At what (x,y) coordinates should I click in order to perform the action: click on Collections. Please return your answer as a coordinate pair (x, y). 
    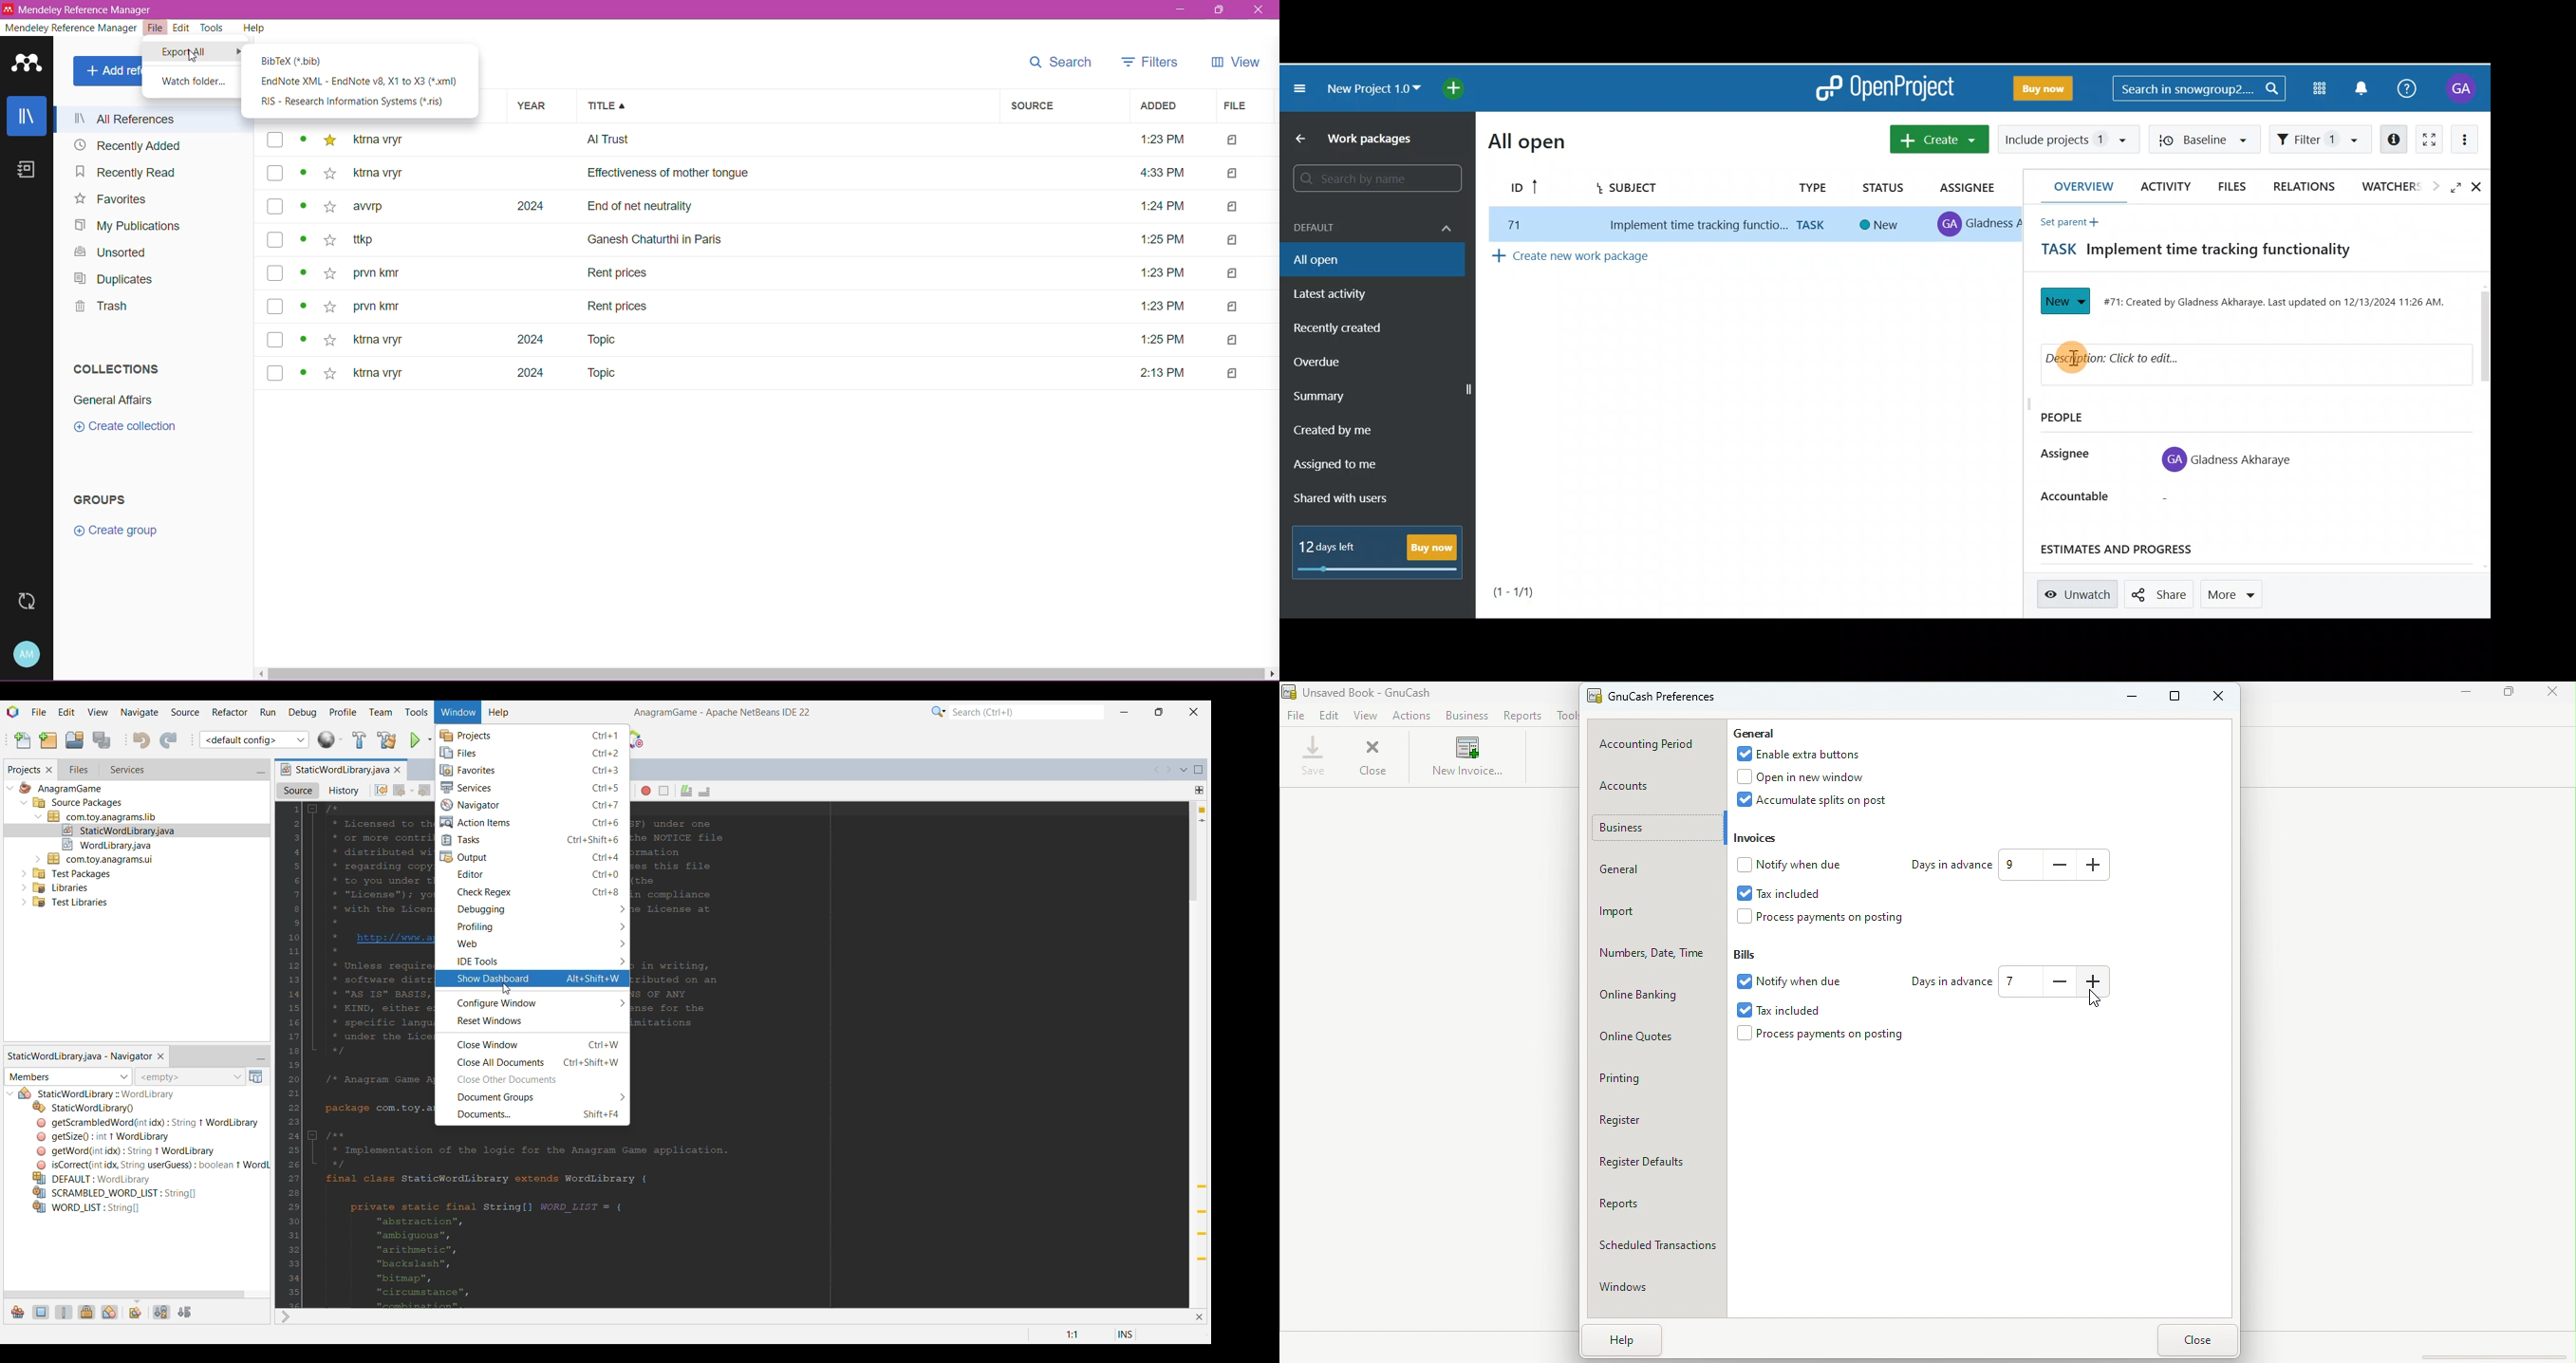
    Looking at the image, I should click on (117, 369).